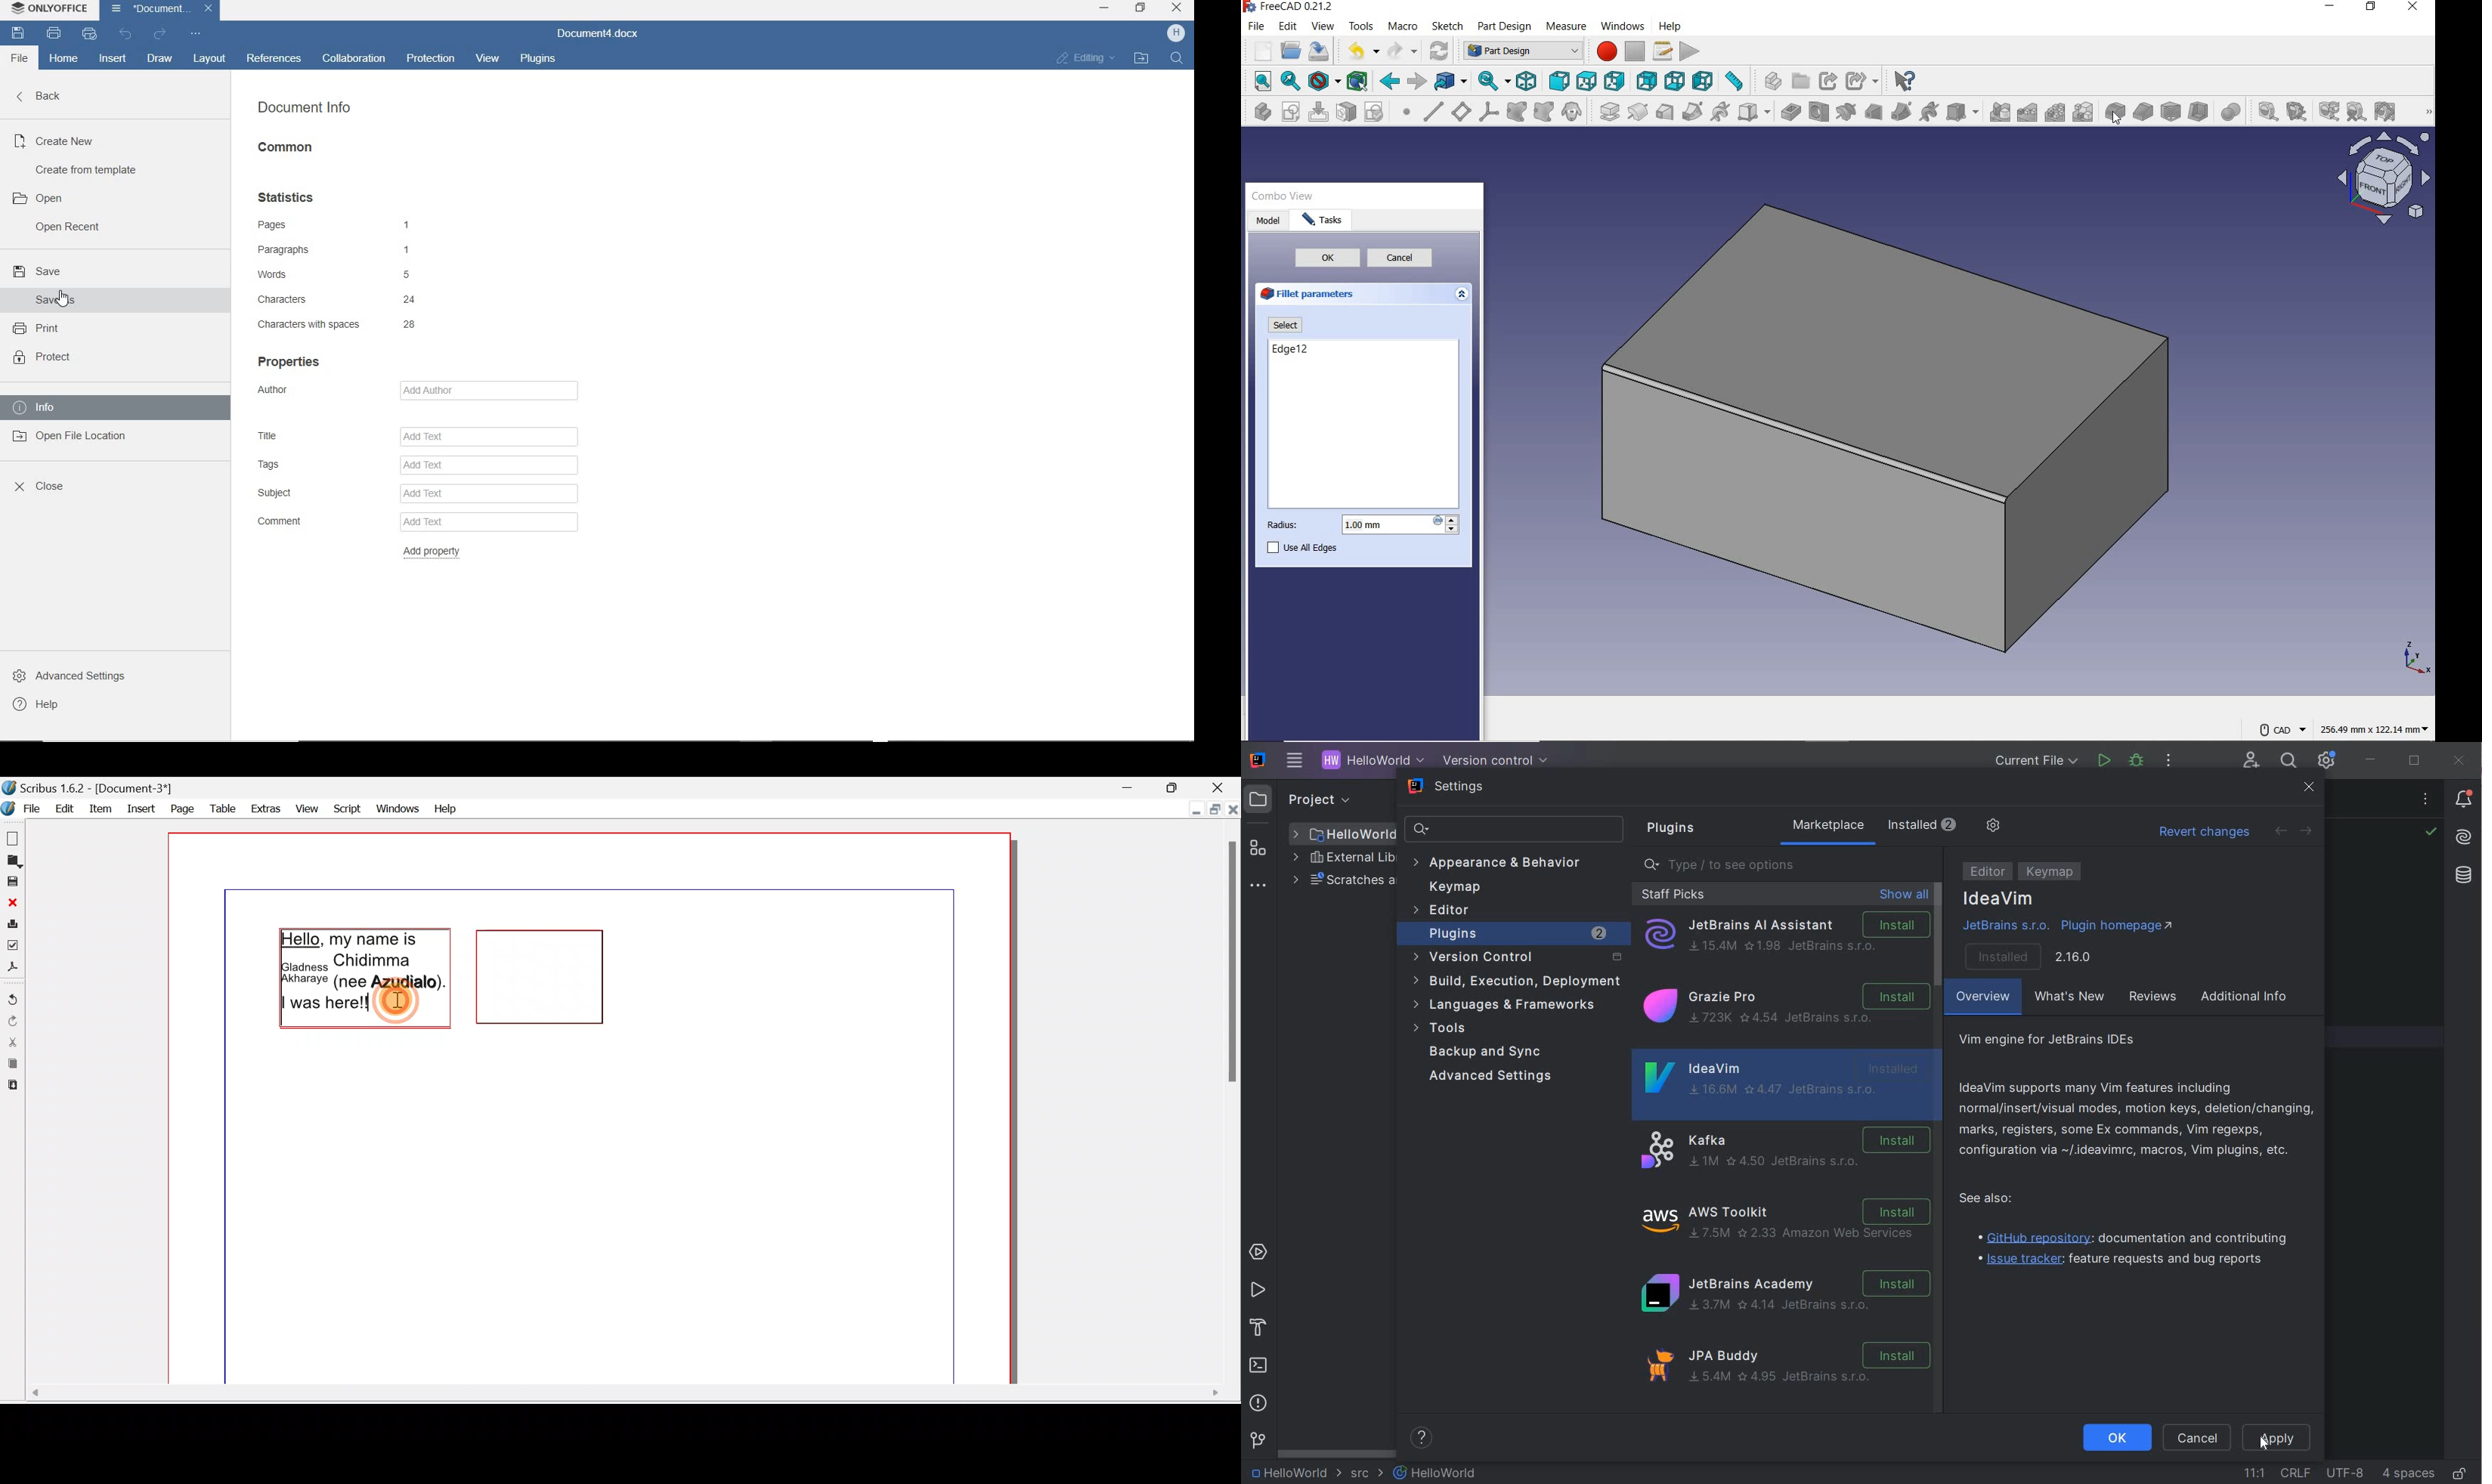  What do you see at coordinates (1545, 112) in the screenshot?
I see `create a sub object` at bounding box center [1545, 112].